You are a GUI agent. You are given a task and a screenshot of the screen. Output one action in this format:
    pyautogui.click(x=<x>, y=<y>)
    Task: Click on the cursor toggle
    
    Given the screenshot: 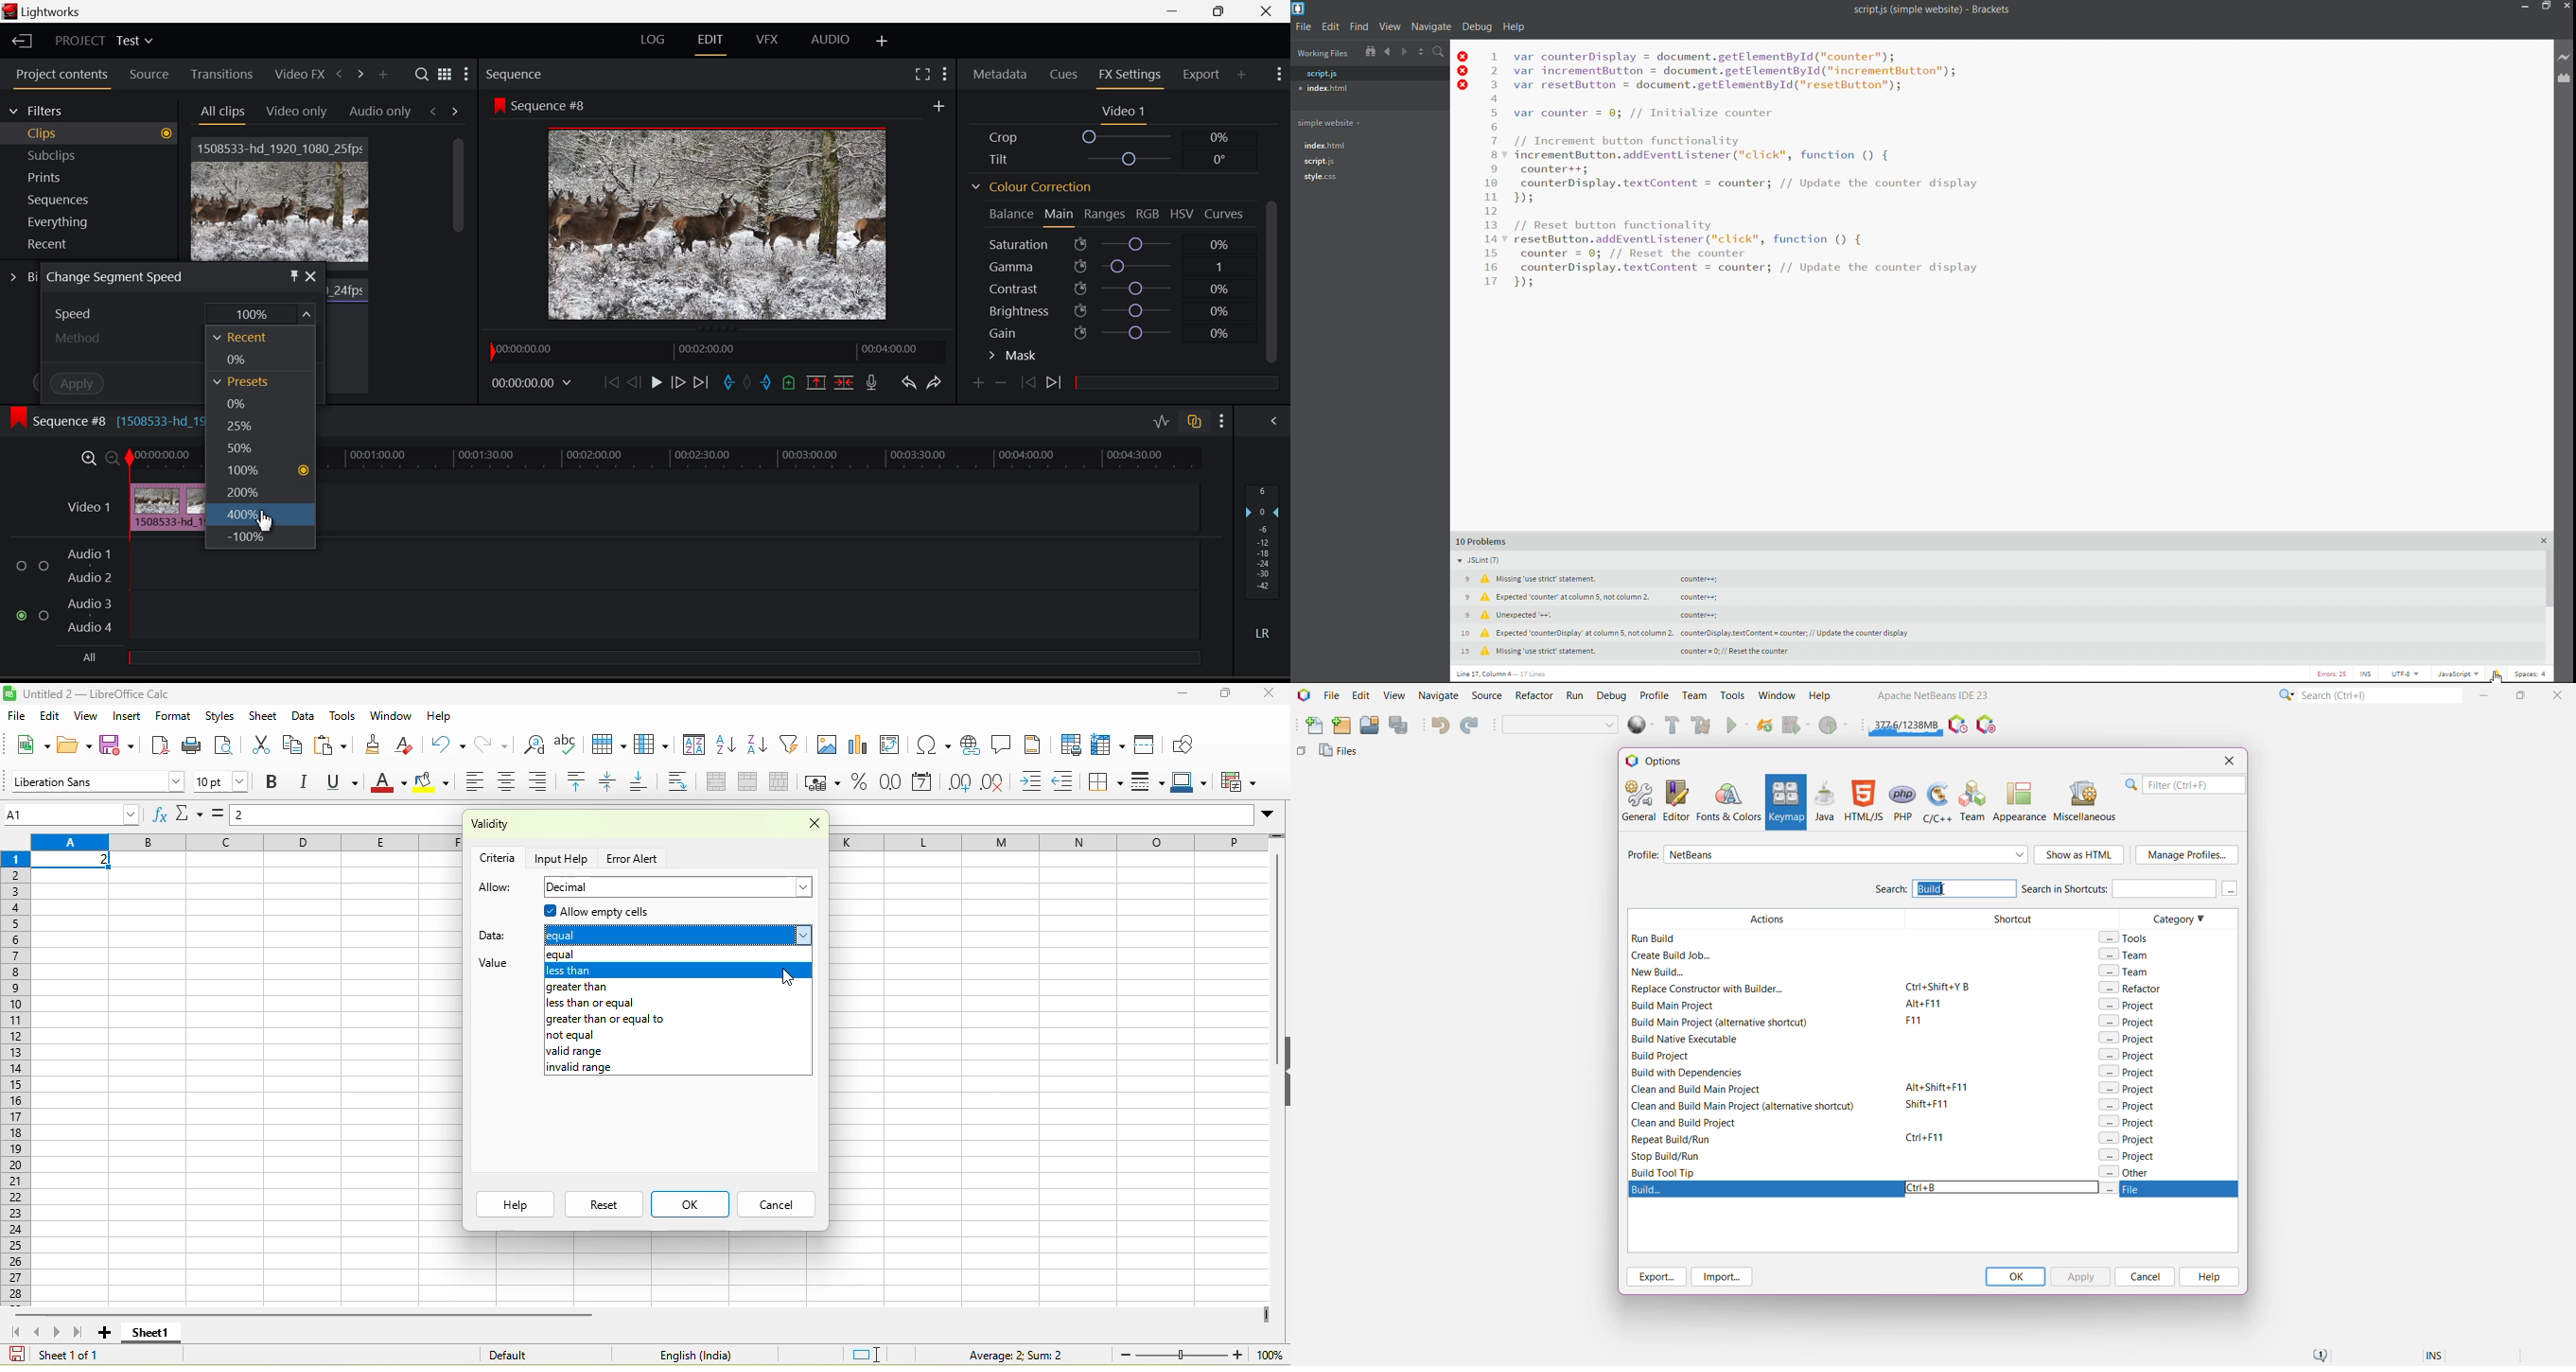 What is the action you would take?
    pyautogui.click(x=2368, y=674)
    